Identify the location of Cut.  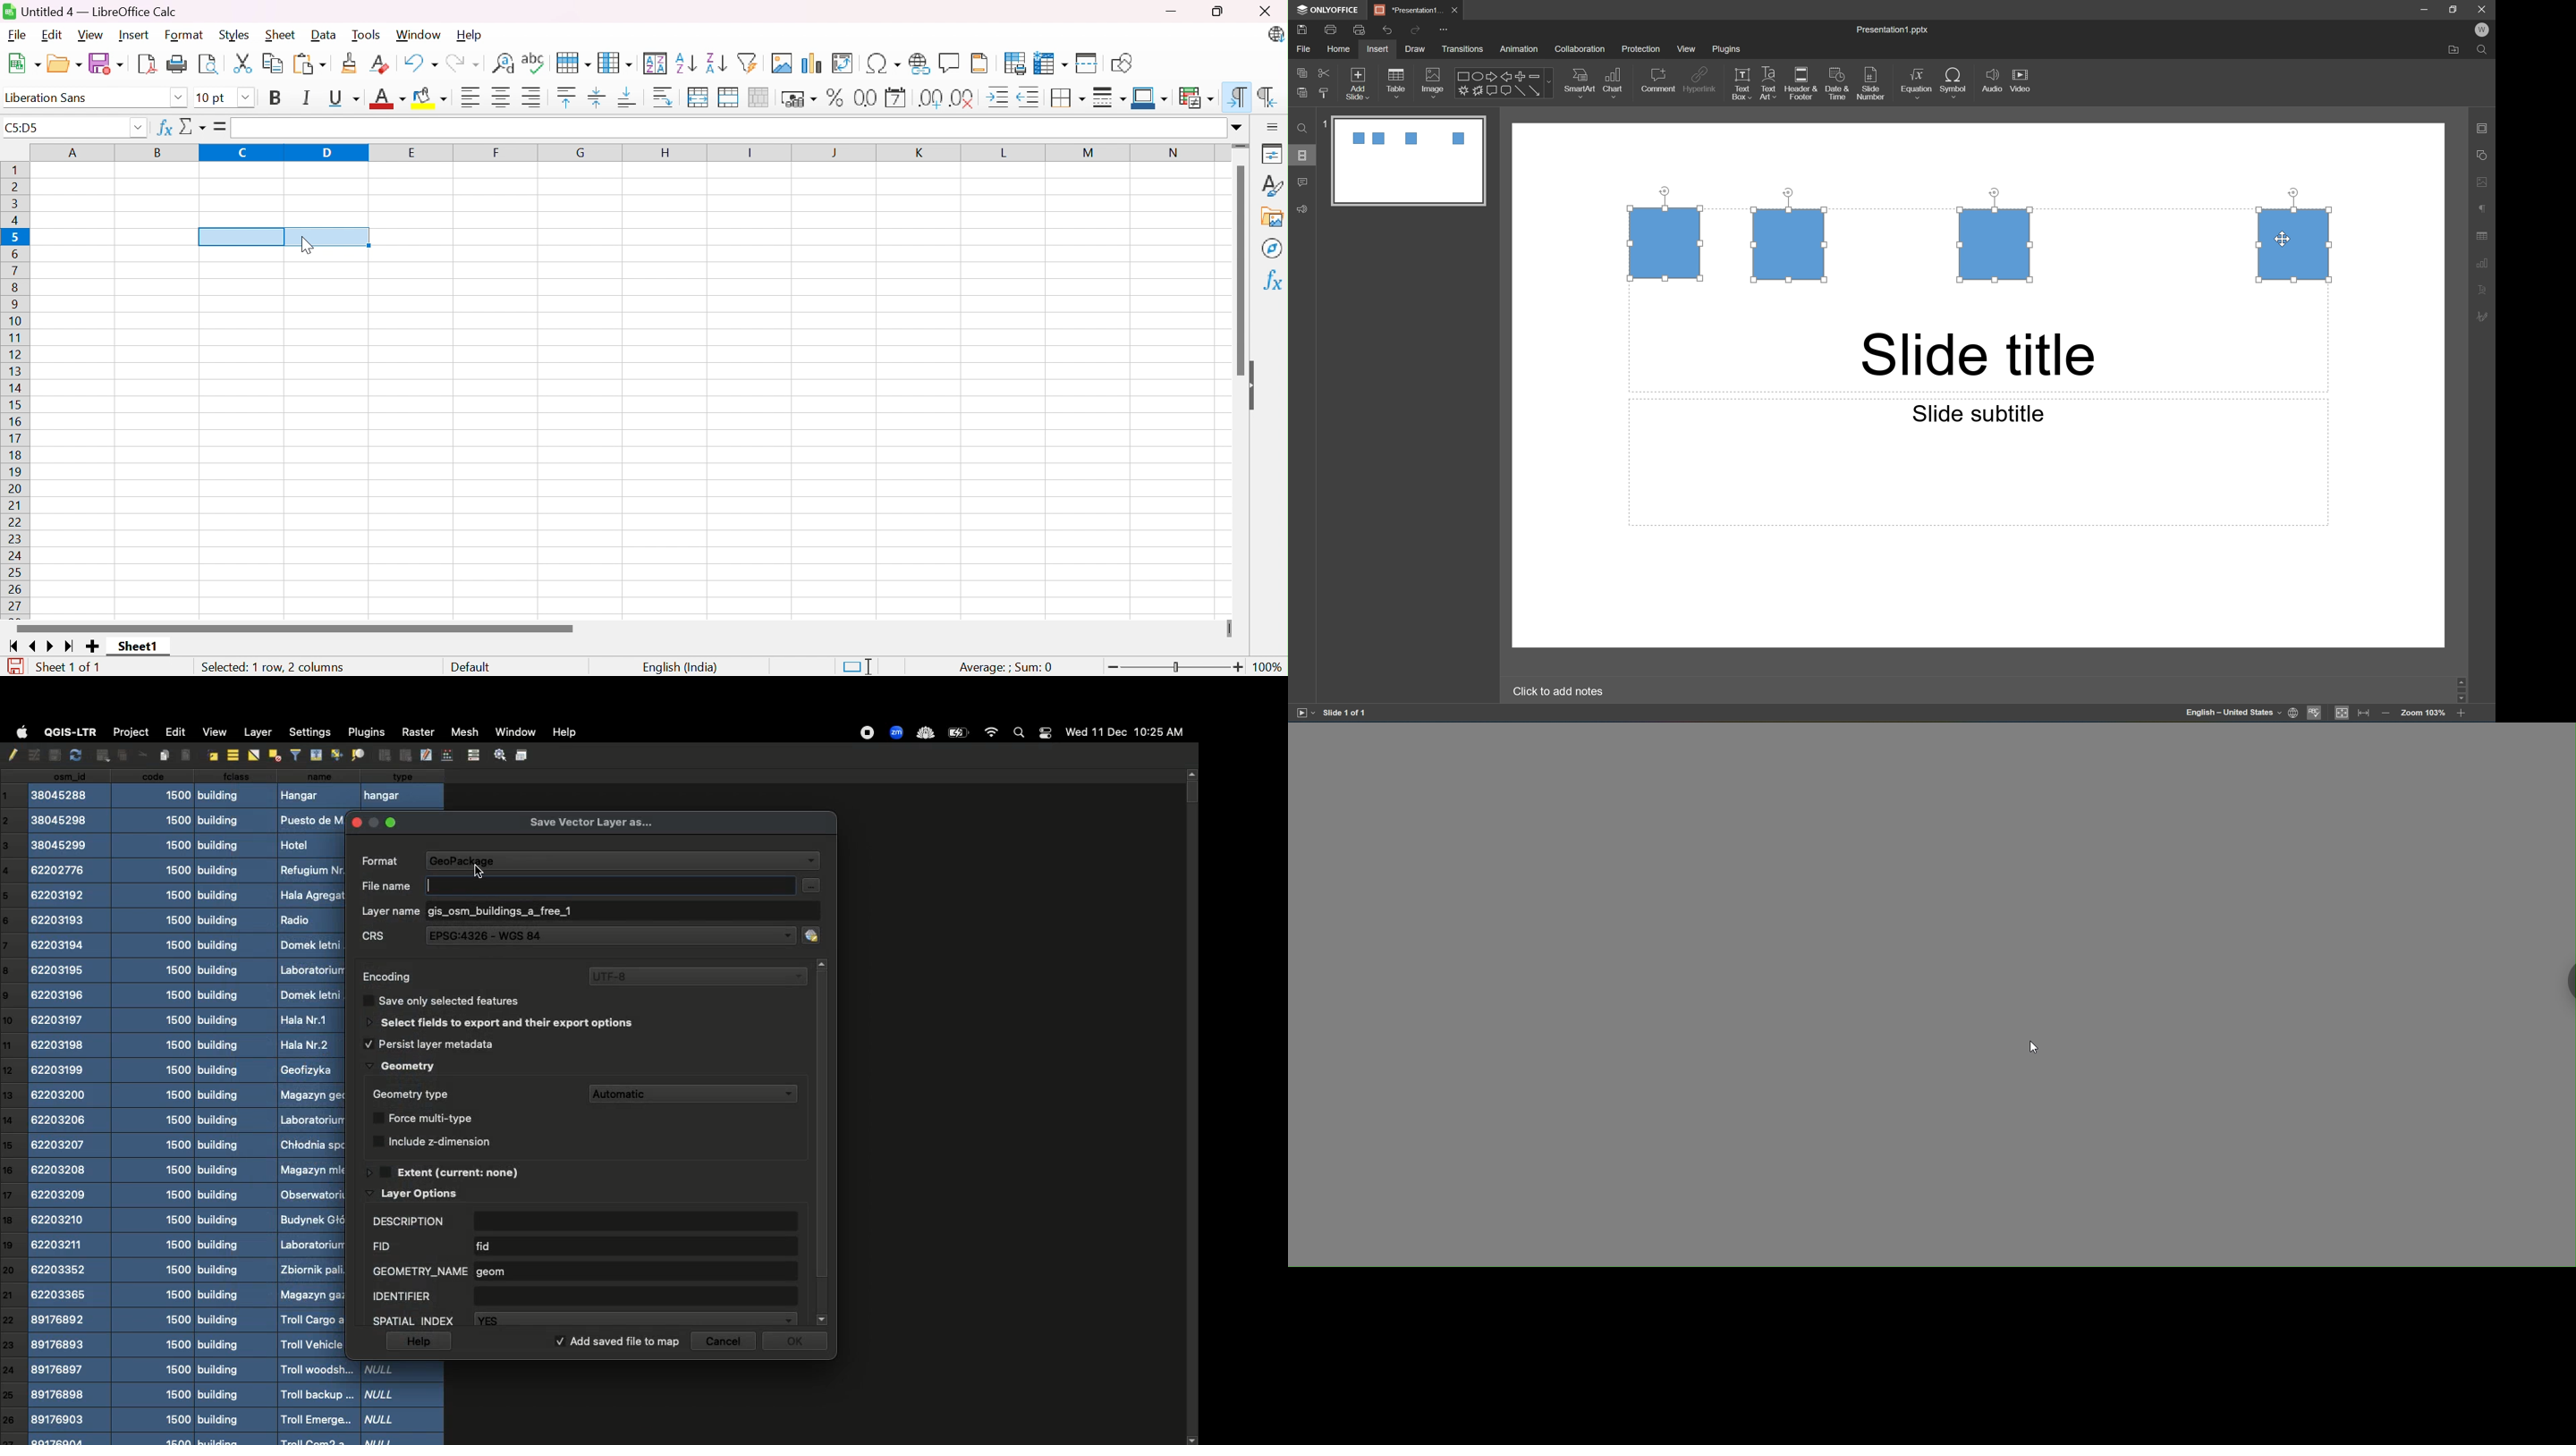
(244, 64).